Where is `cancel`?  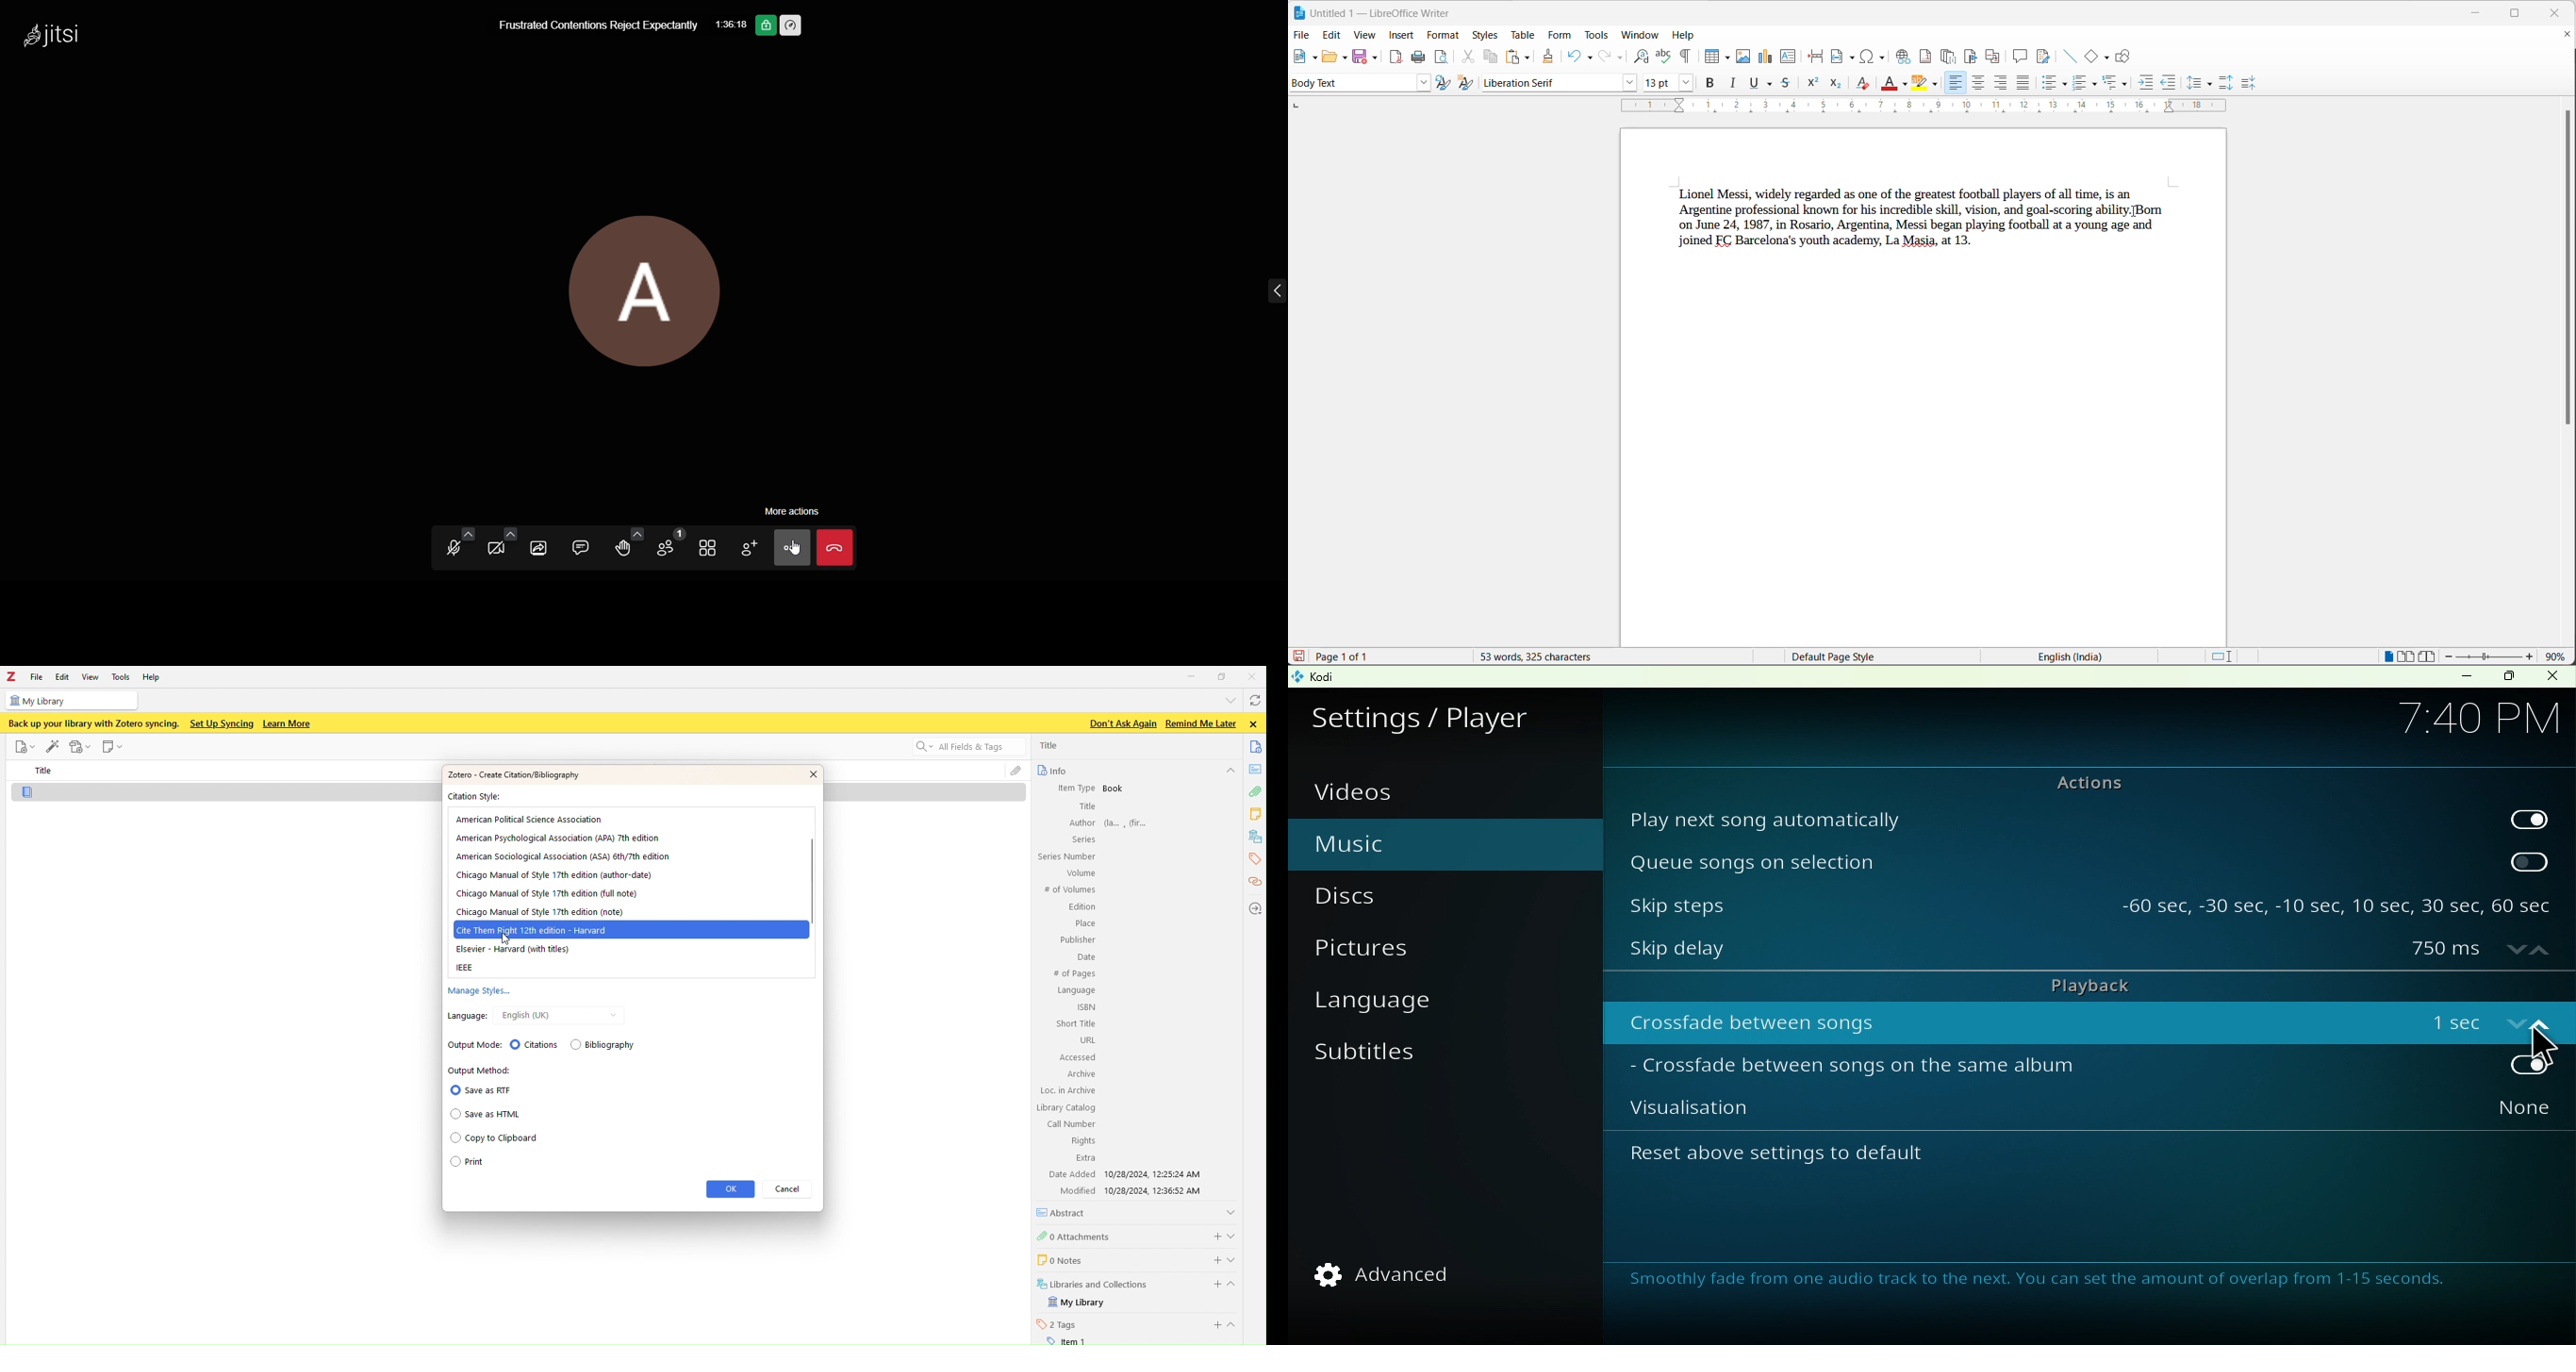
cancel is located at coordinates (790, 1189).